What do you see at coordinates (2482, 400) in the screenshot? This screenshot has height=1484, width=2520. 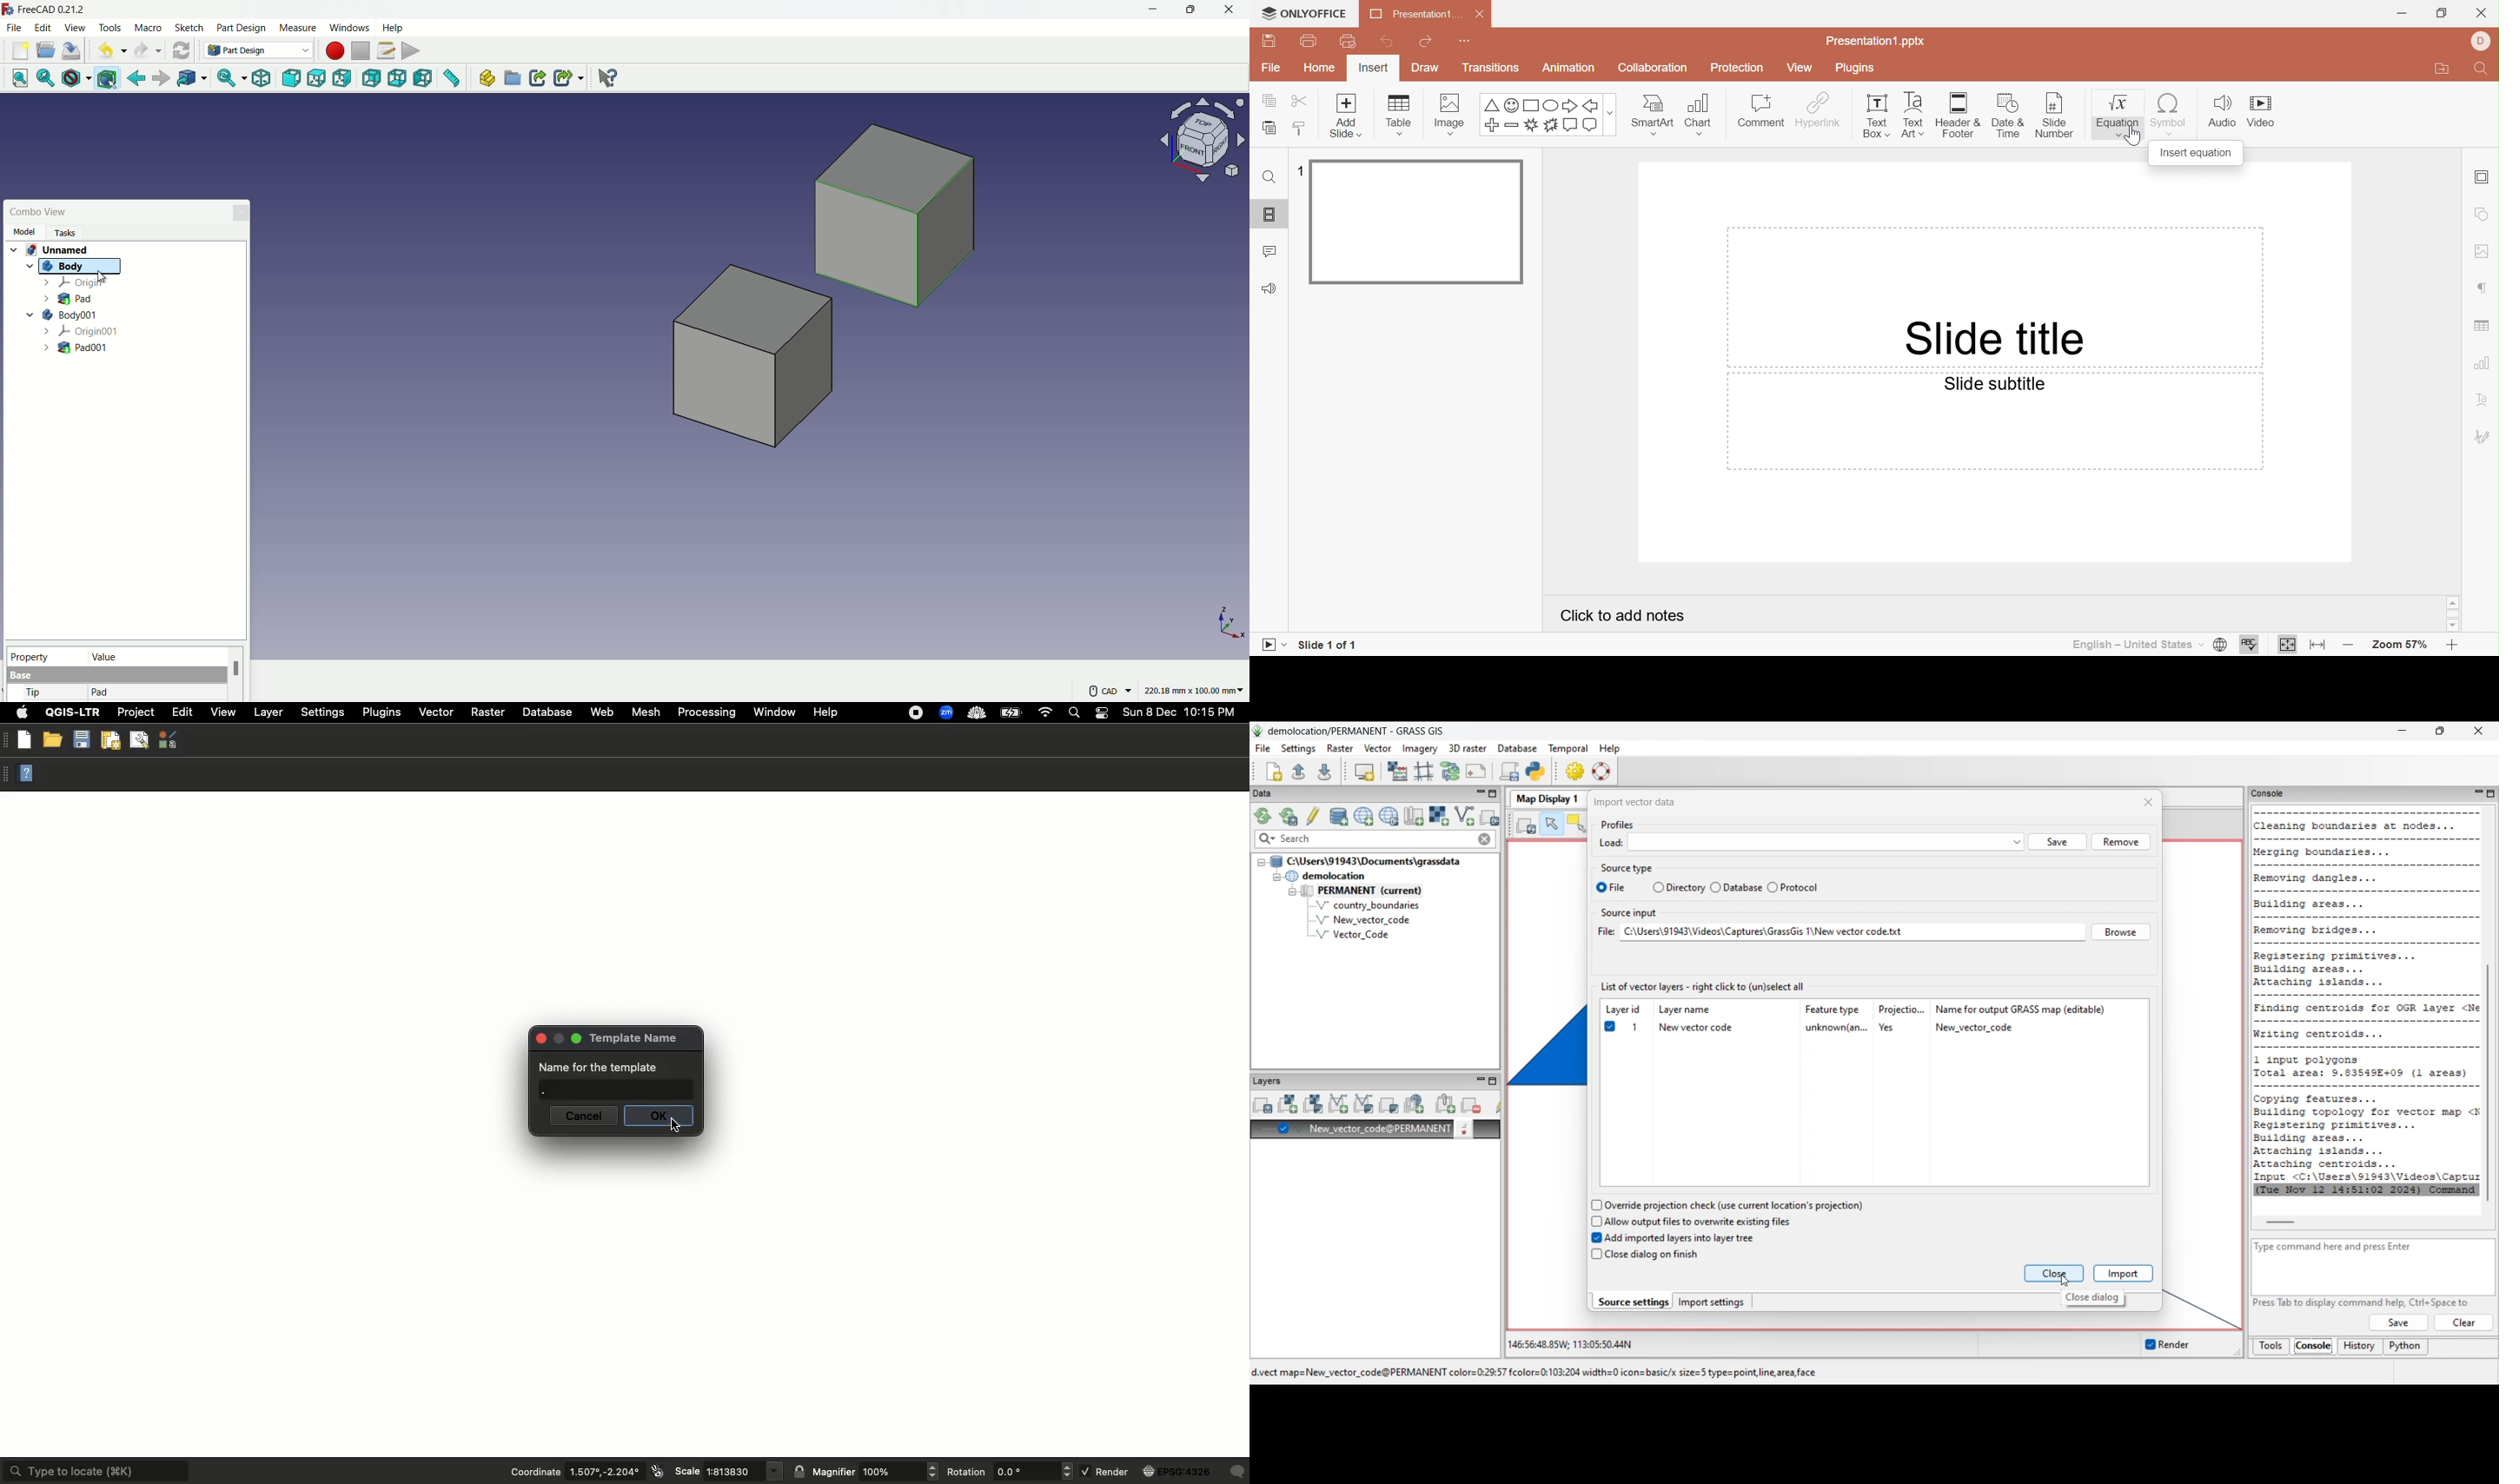 I see `Text Art settings` at bounding box center [2482, 400].